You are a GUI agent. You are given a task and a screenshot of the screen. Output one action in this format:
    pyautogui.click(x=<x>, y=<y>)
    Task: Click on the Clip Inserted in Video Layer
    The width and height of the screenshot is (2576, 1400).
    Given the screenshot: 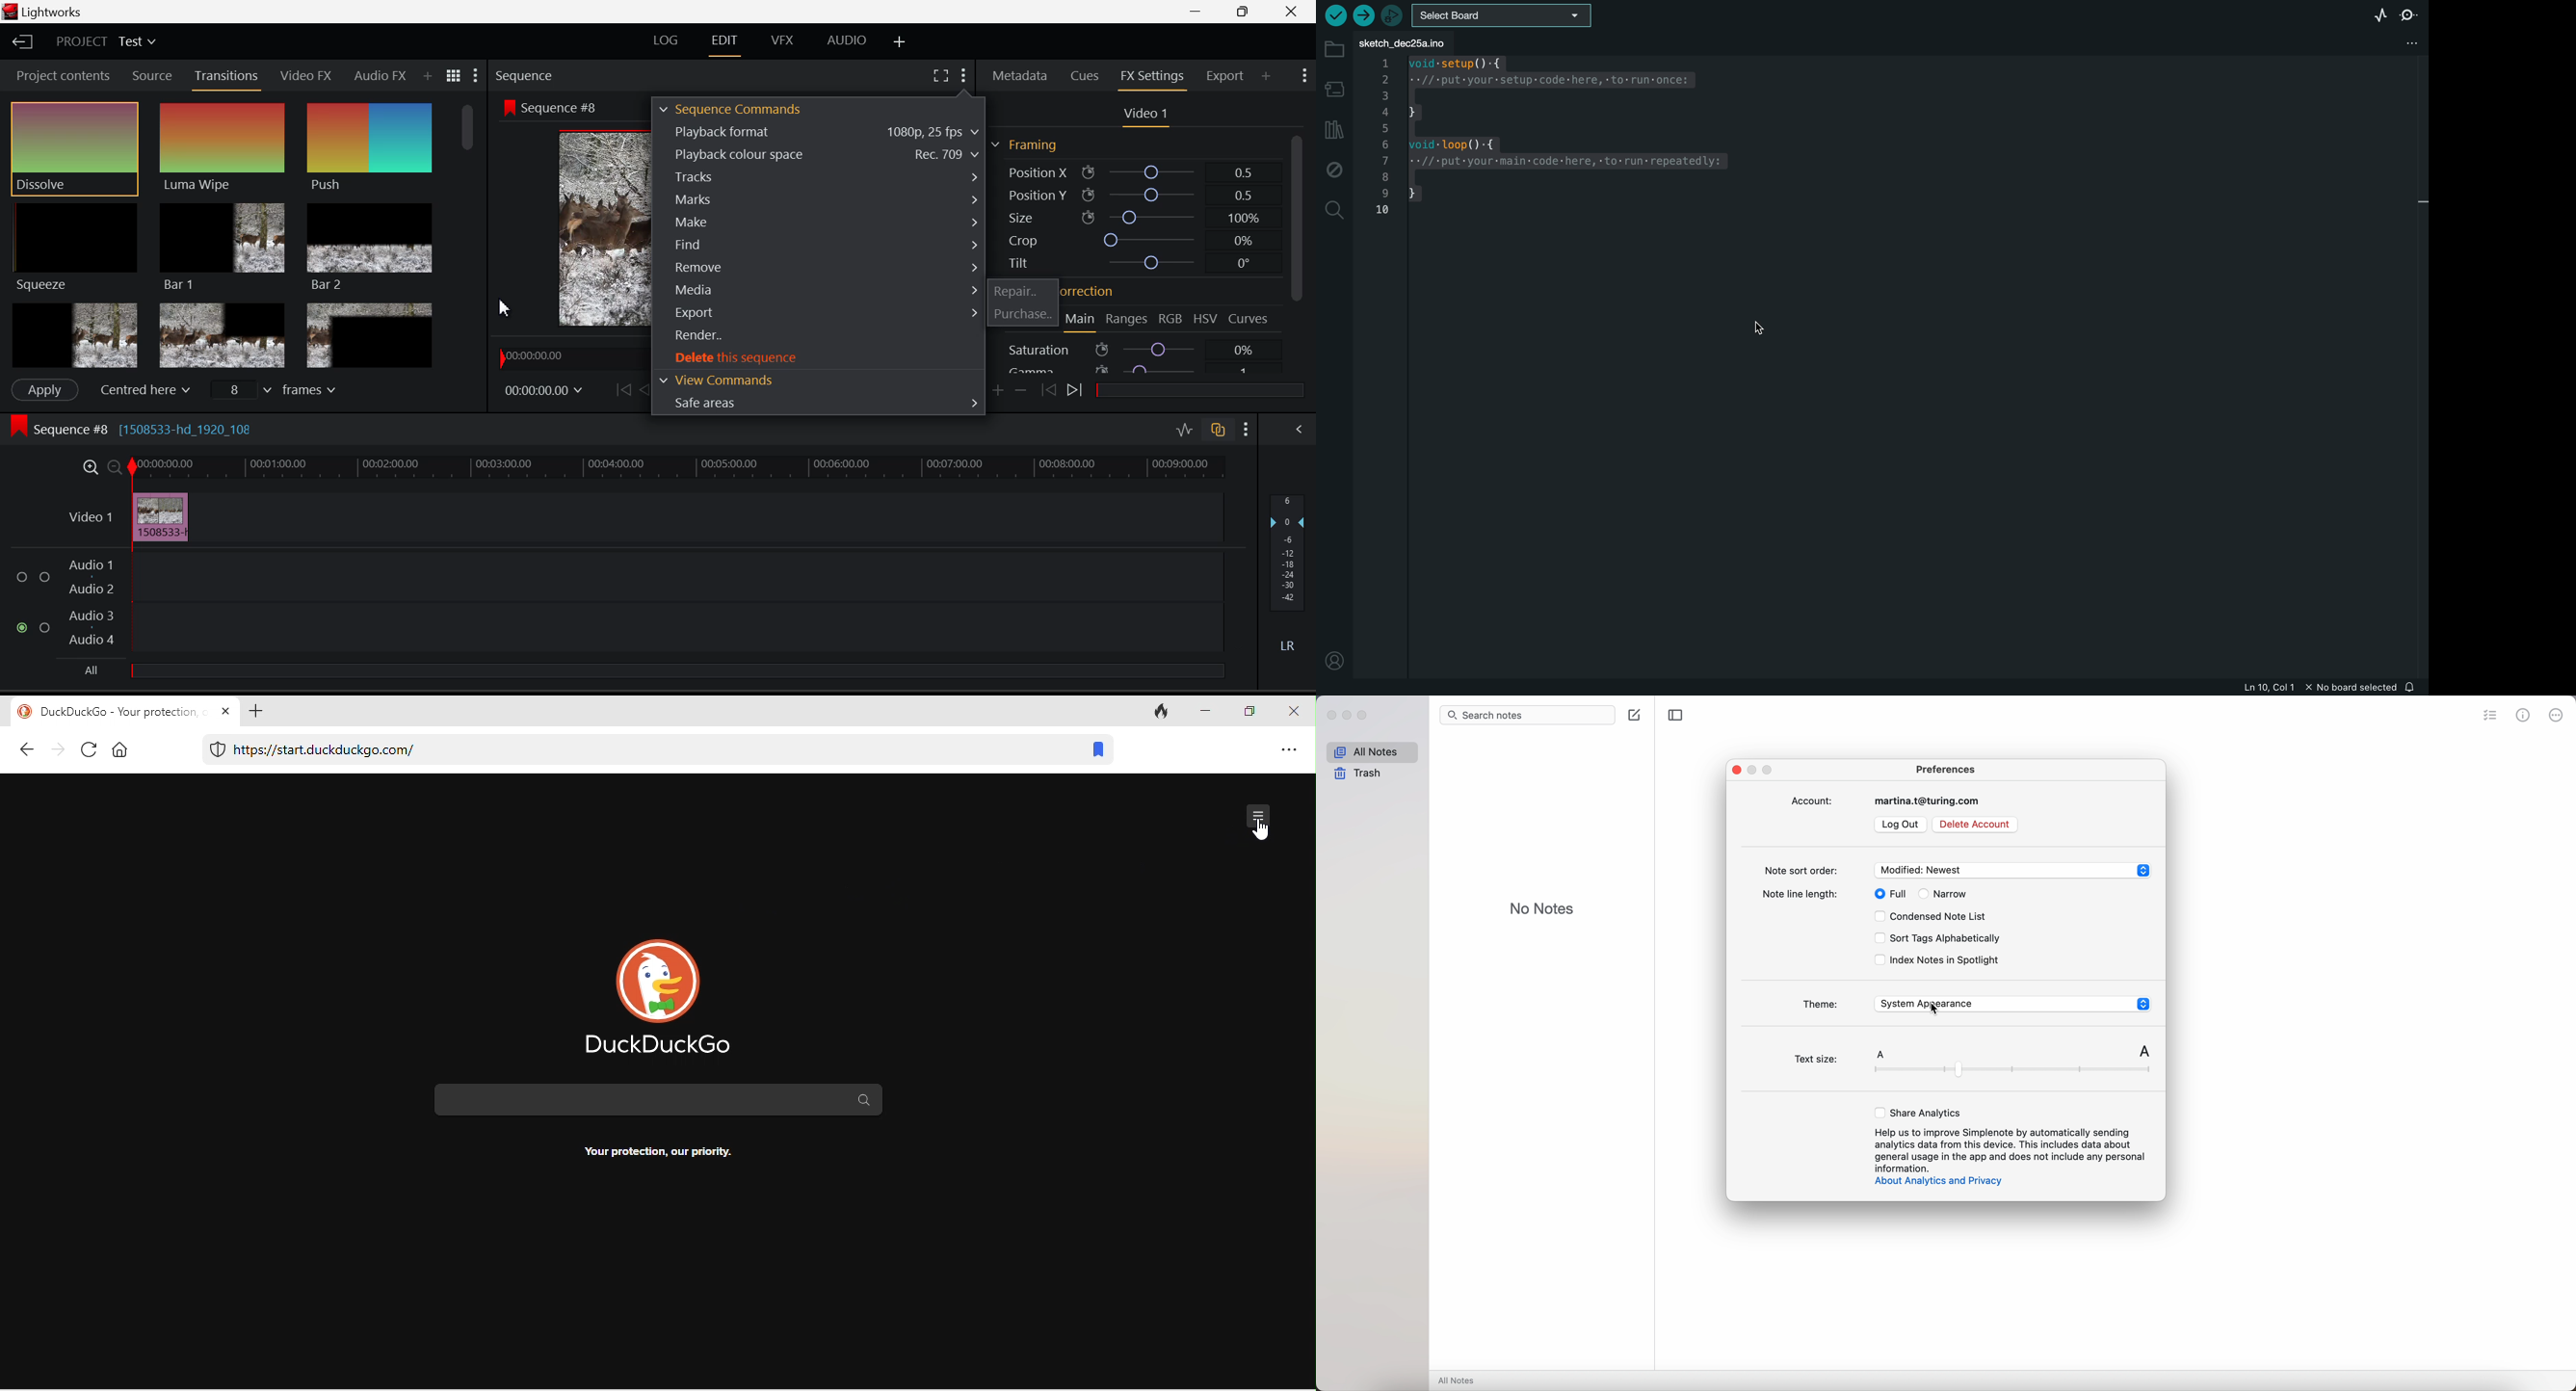 What is the action you would take?
    pyautogui.click(x=642, y=517)
    